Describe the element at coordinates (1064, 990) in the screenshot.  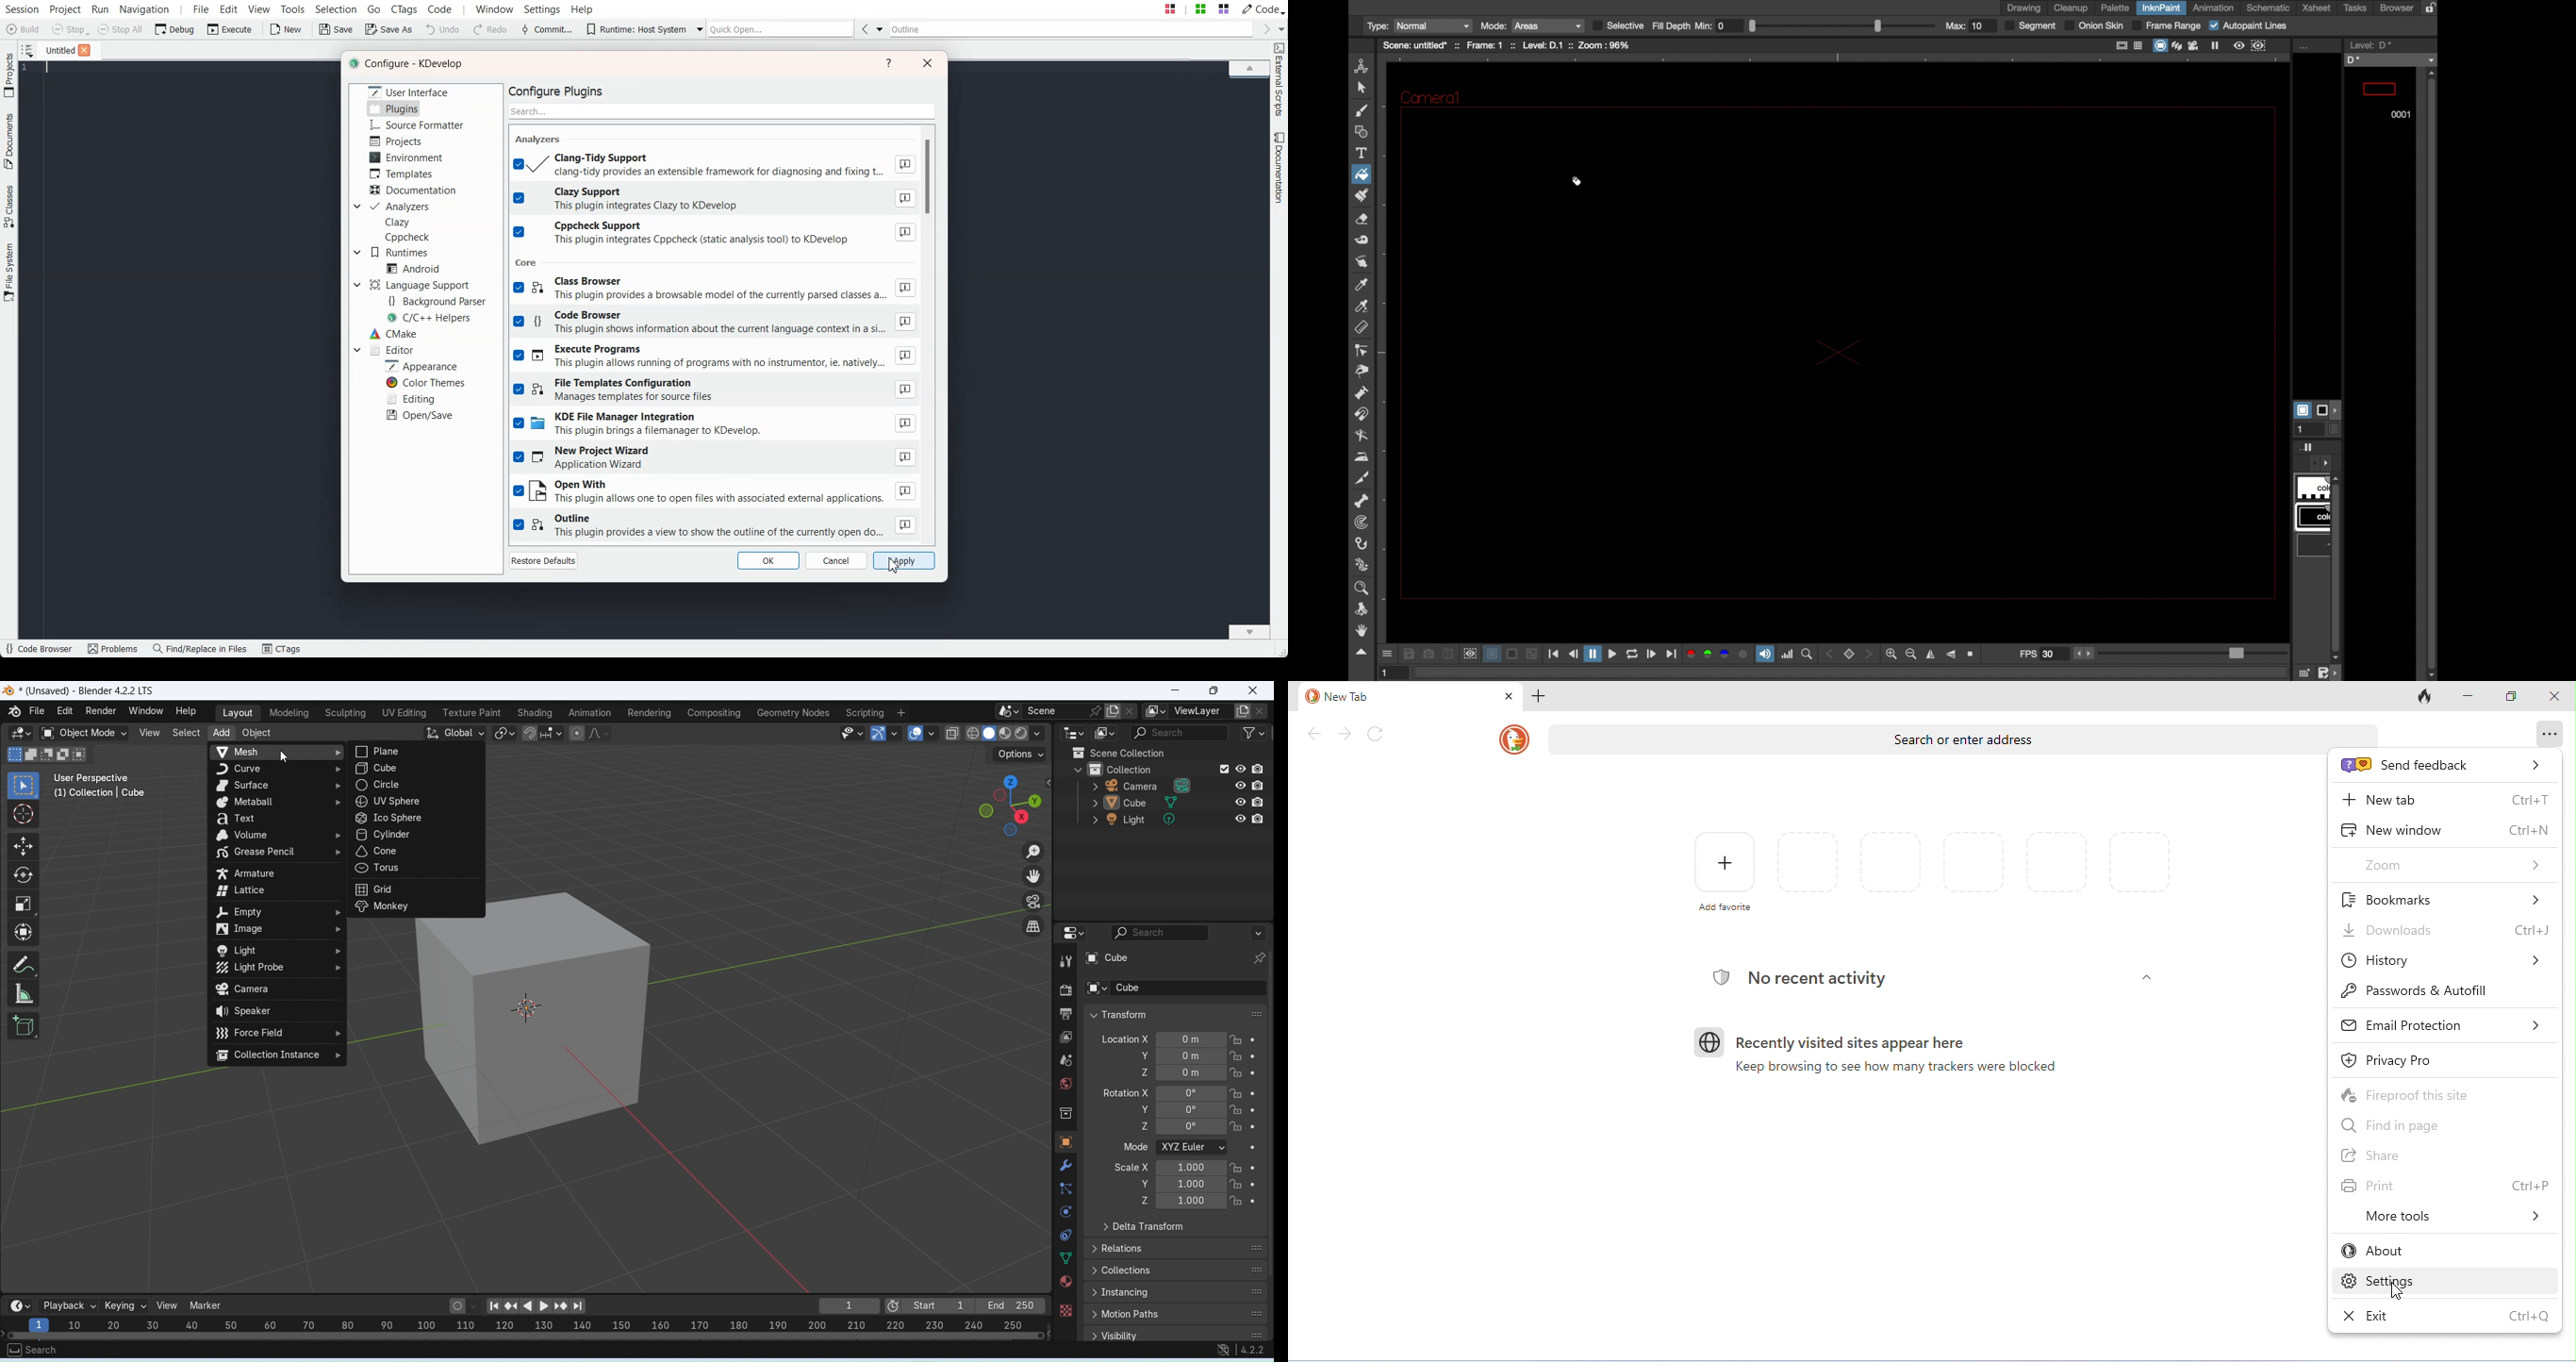
I see `Render` at that location.